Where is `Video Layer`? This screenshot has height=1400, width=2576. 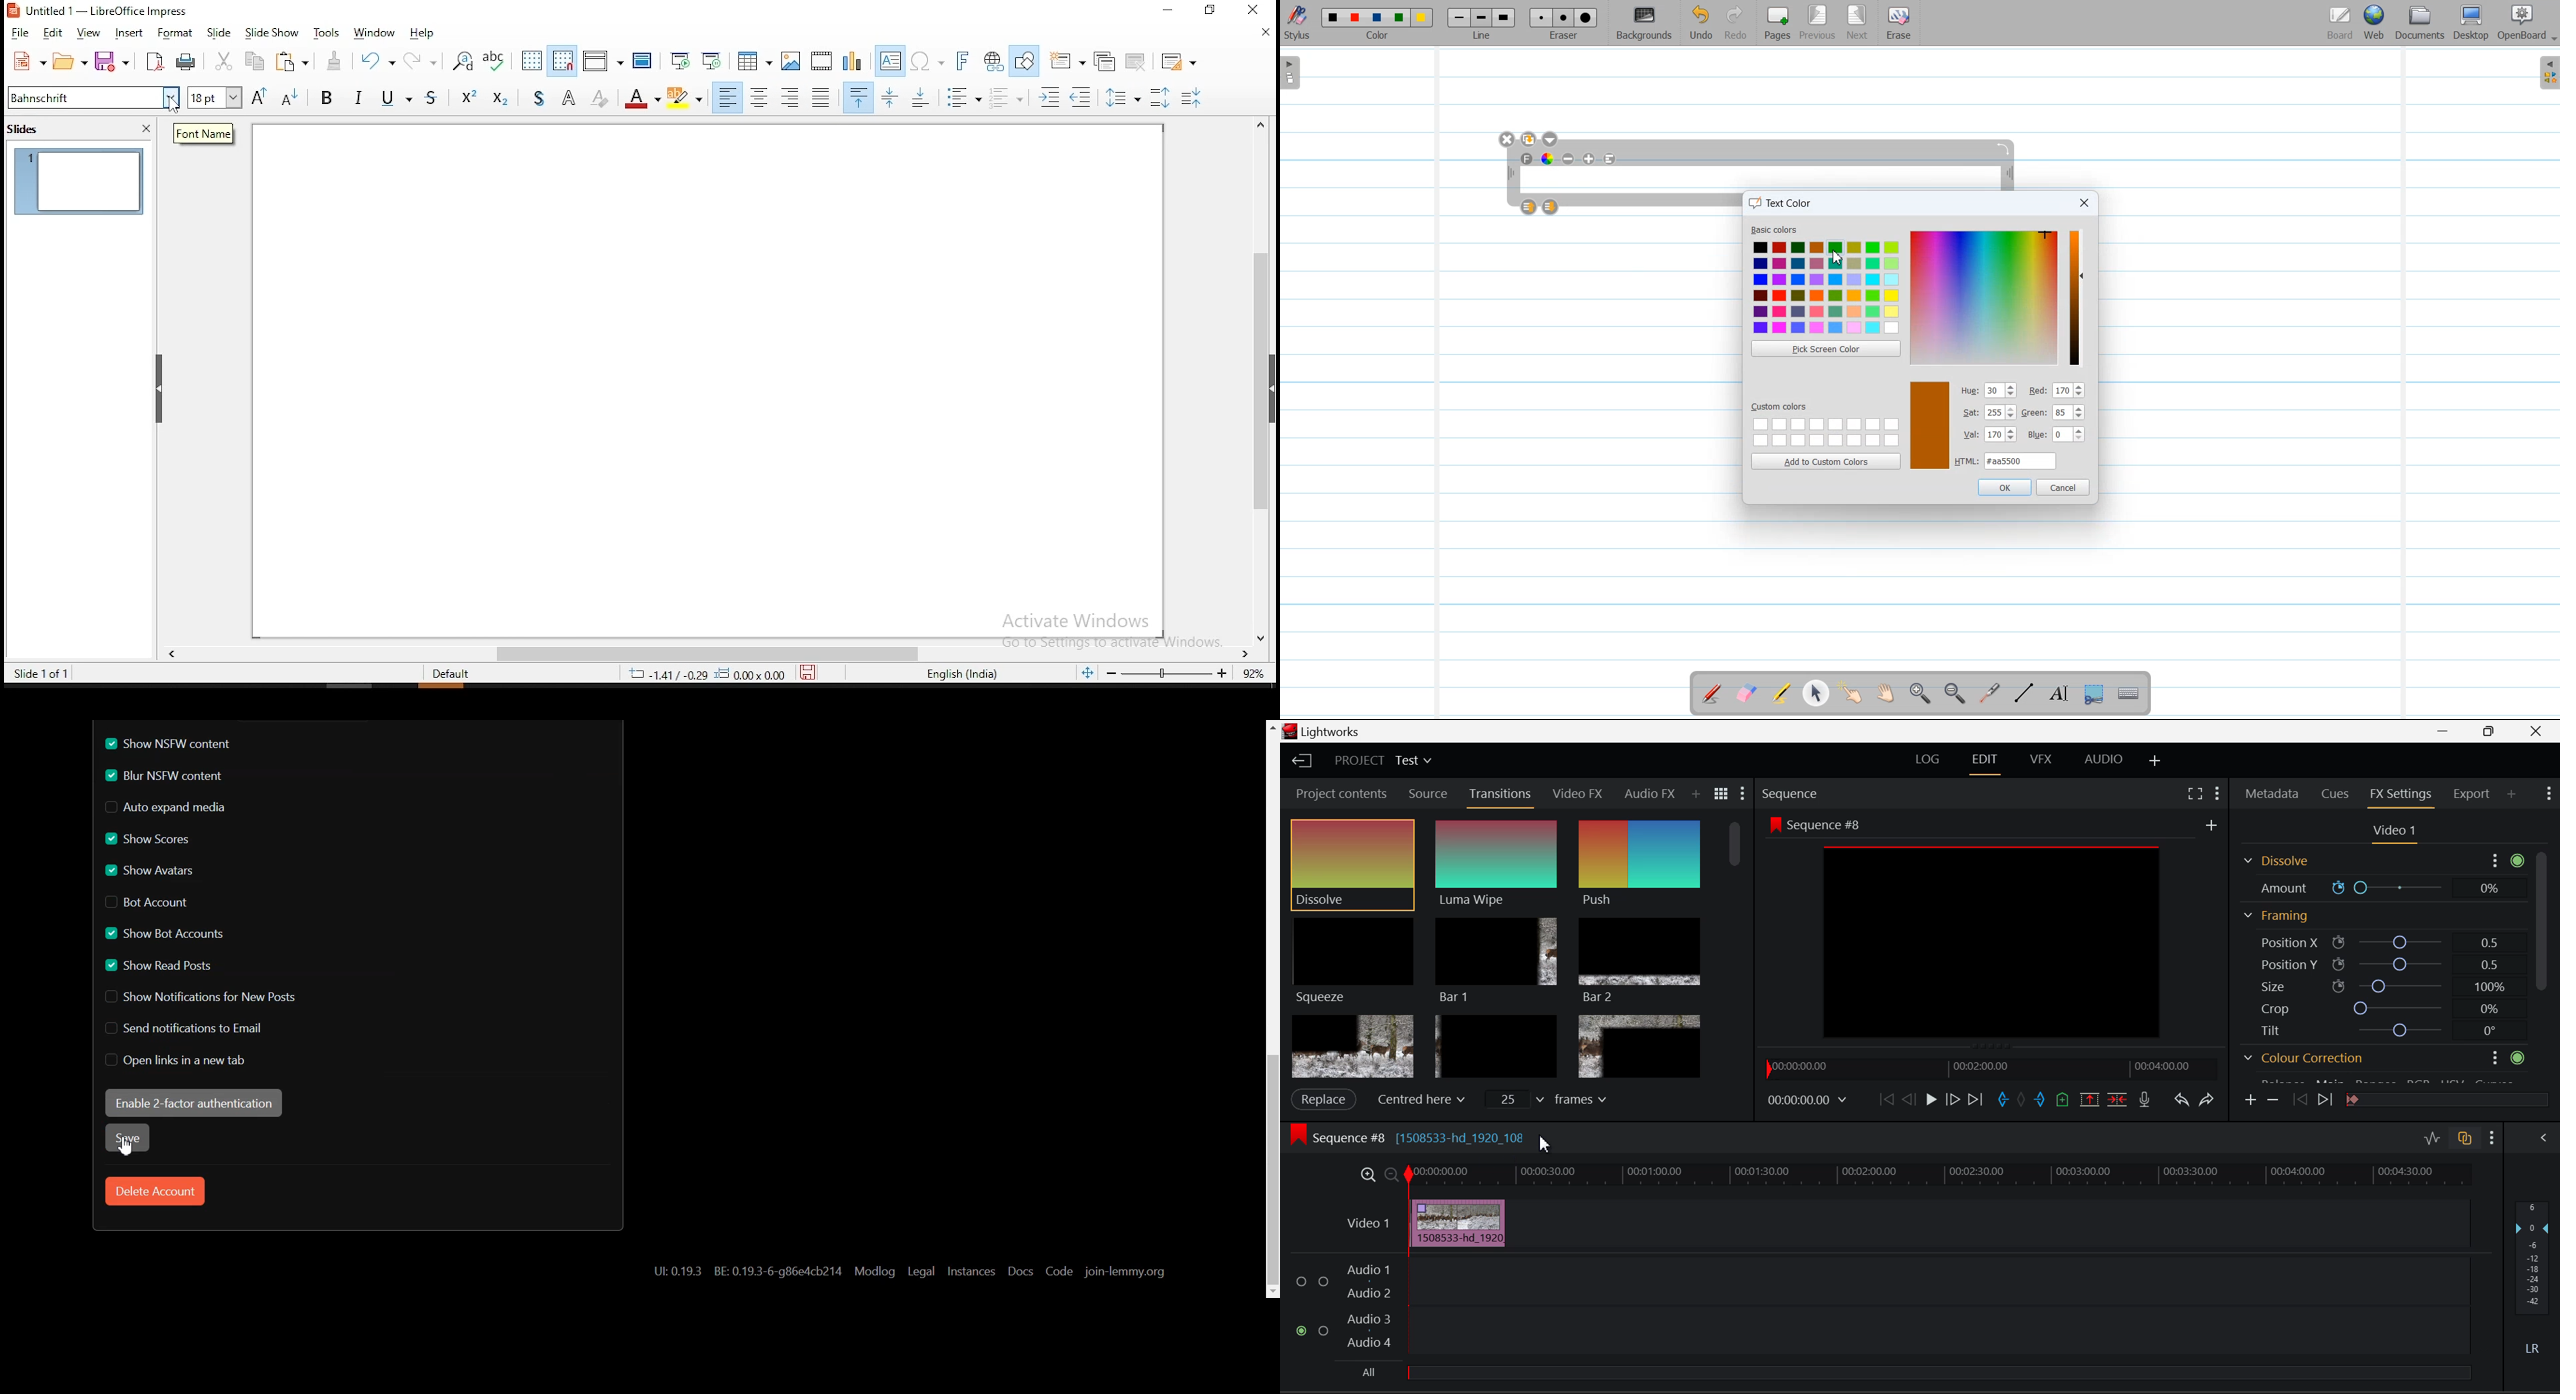
Video Layer is located at coordinates (1369, 1223).